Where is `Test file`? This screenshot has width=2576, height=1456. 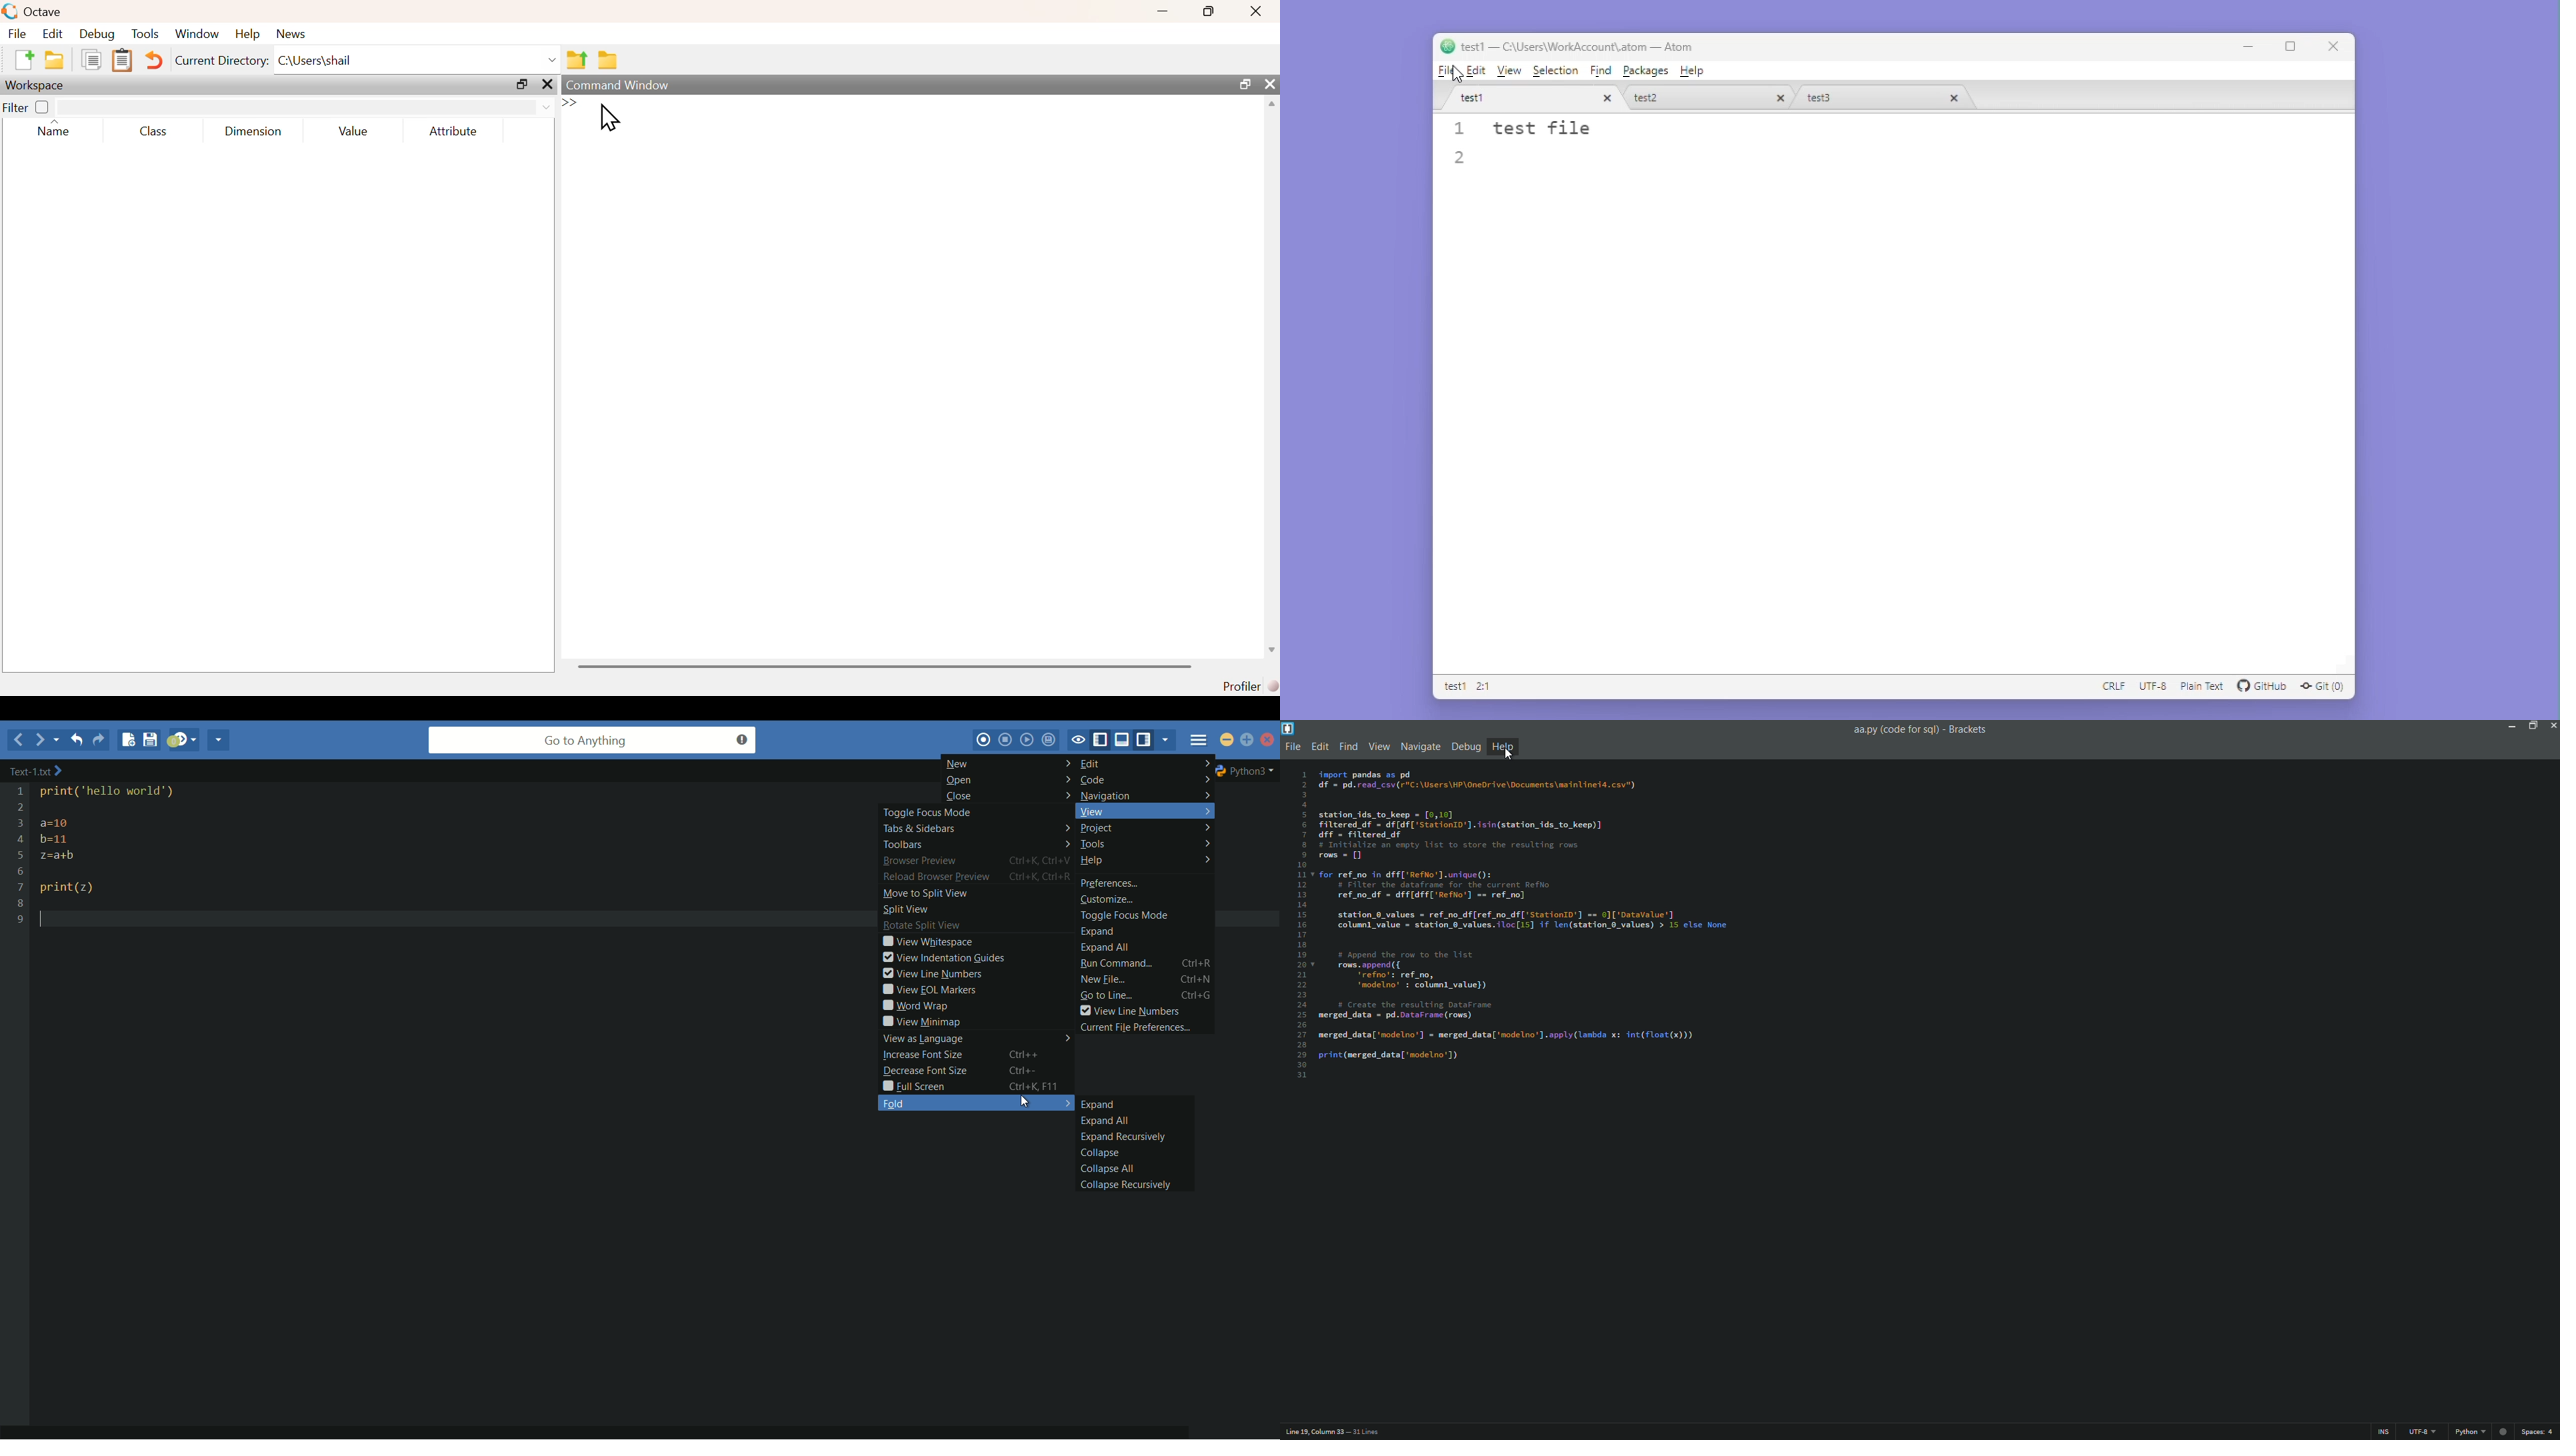
Test file is located at coordinates (1561, 146).